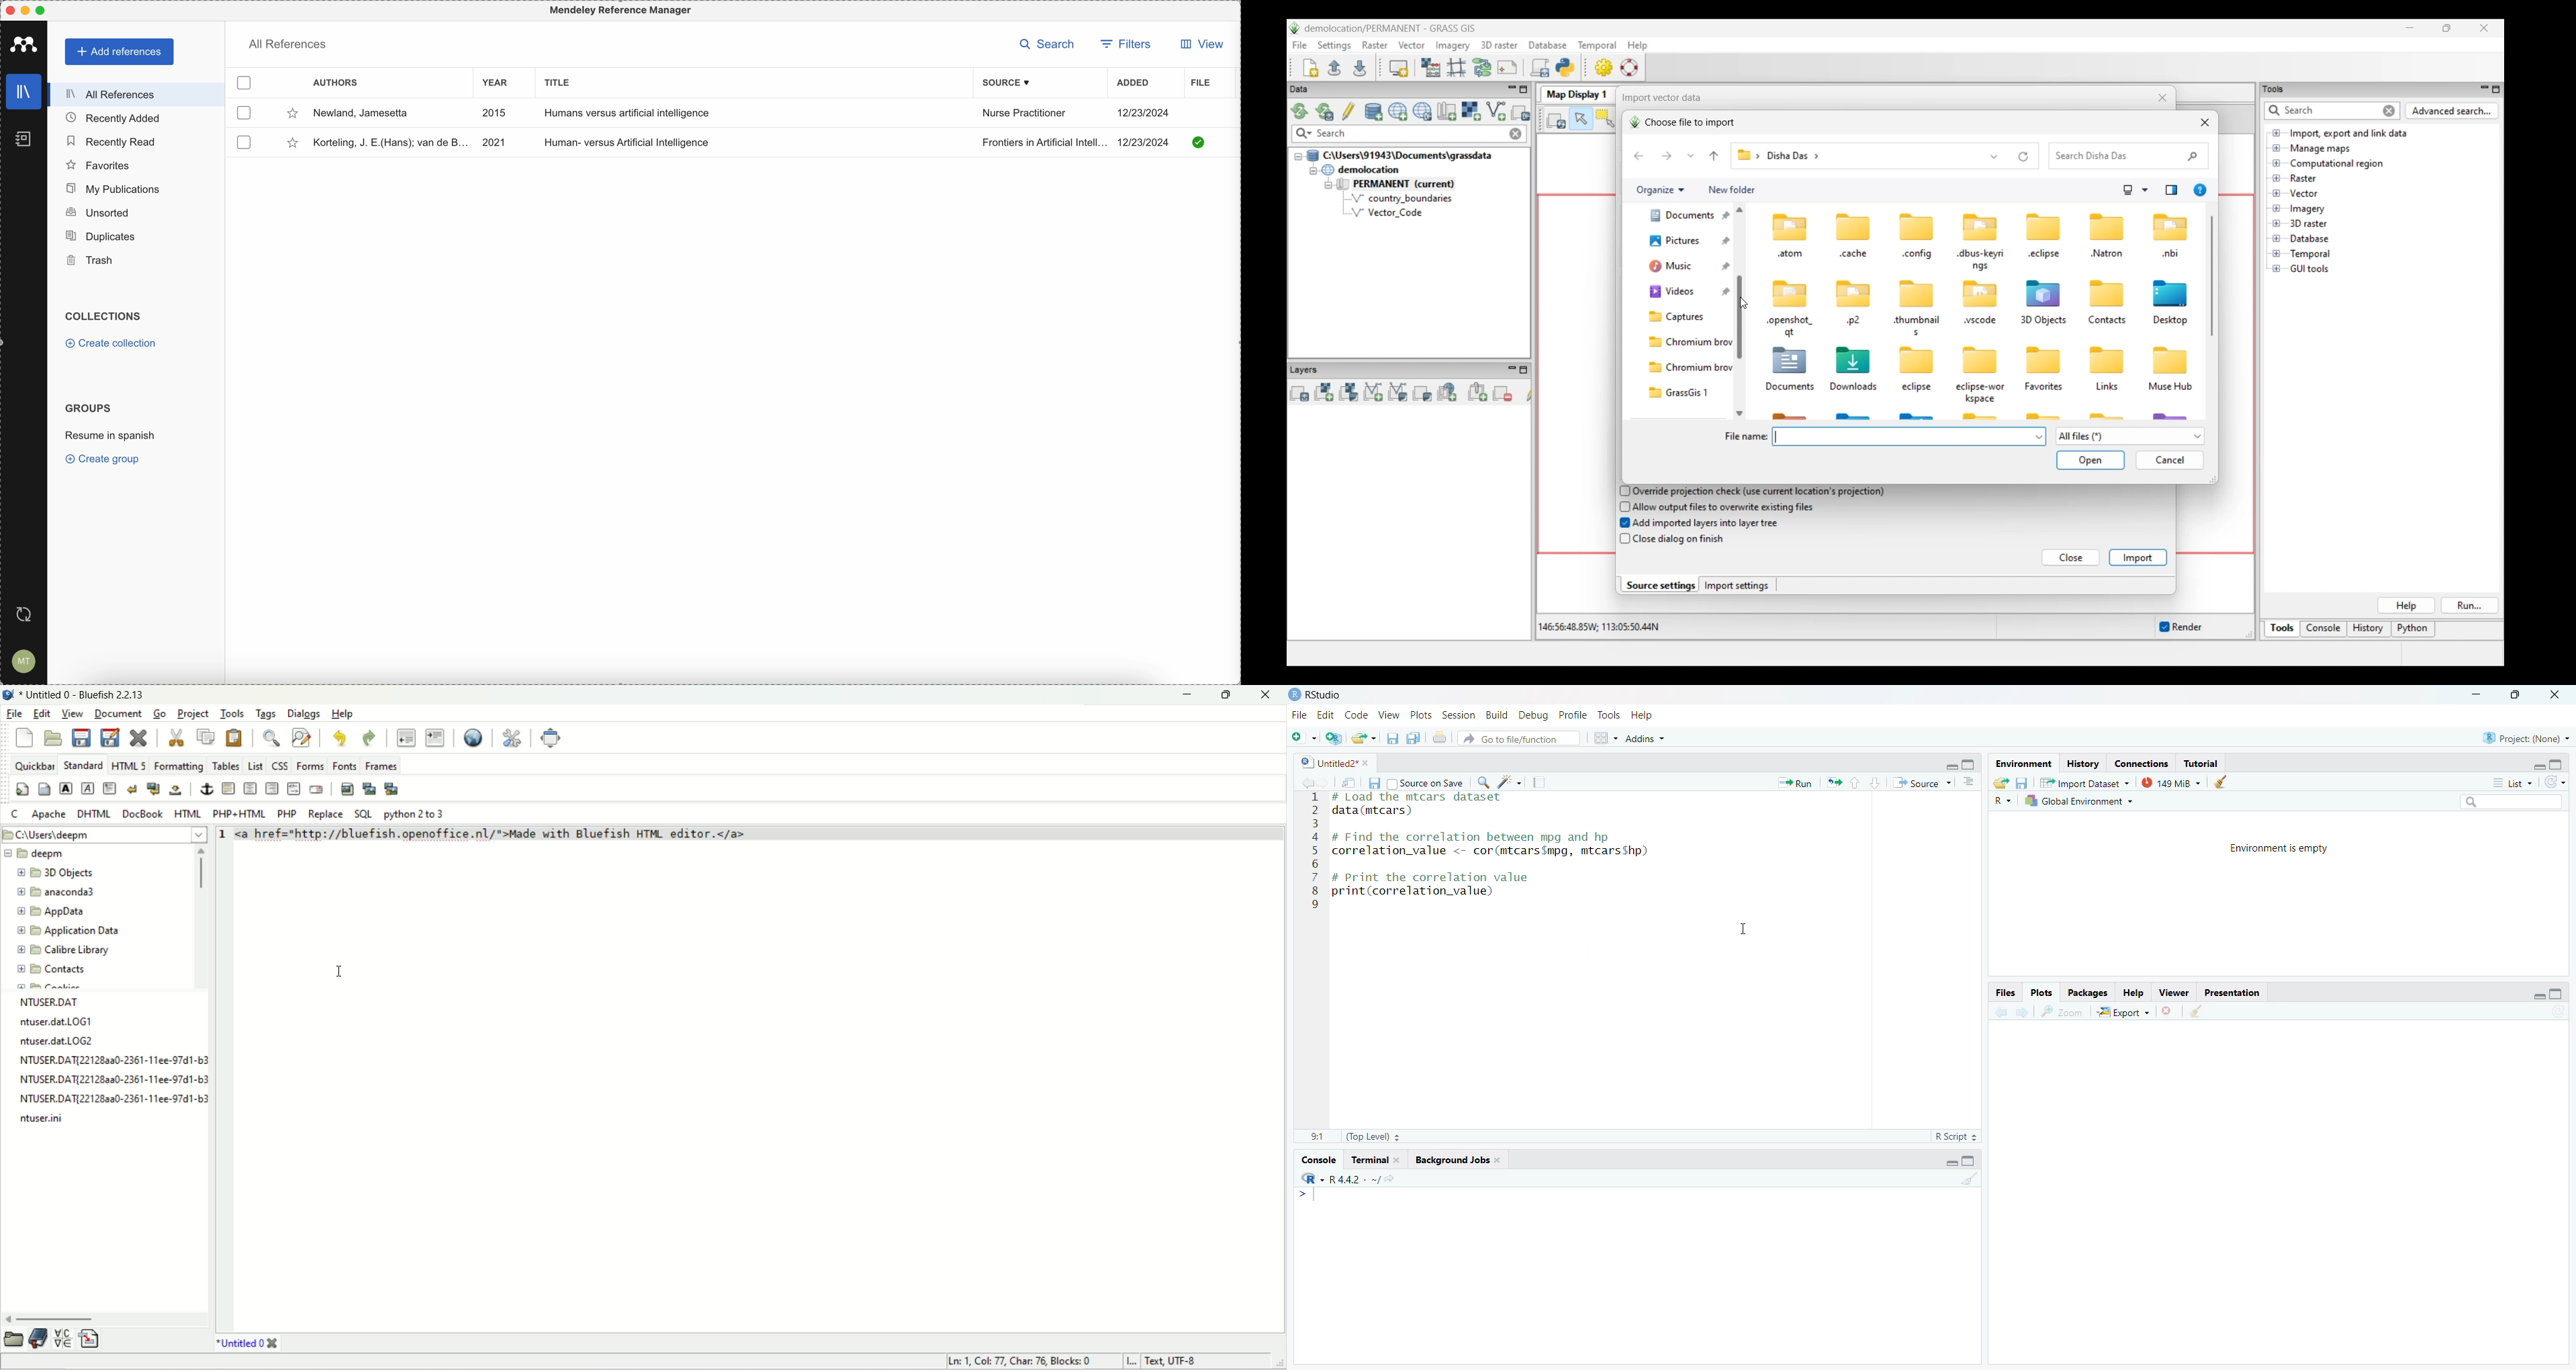 Image resolution: width=2576 pixels, height=1372 pixels. I want to click on RStudio, so click(1320, 696).